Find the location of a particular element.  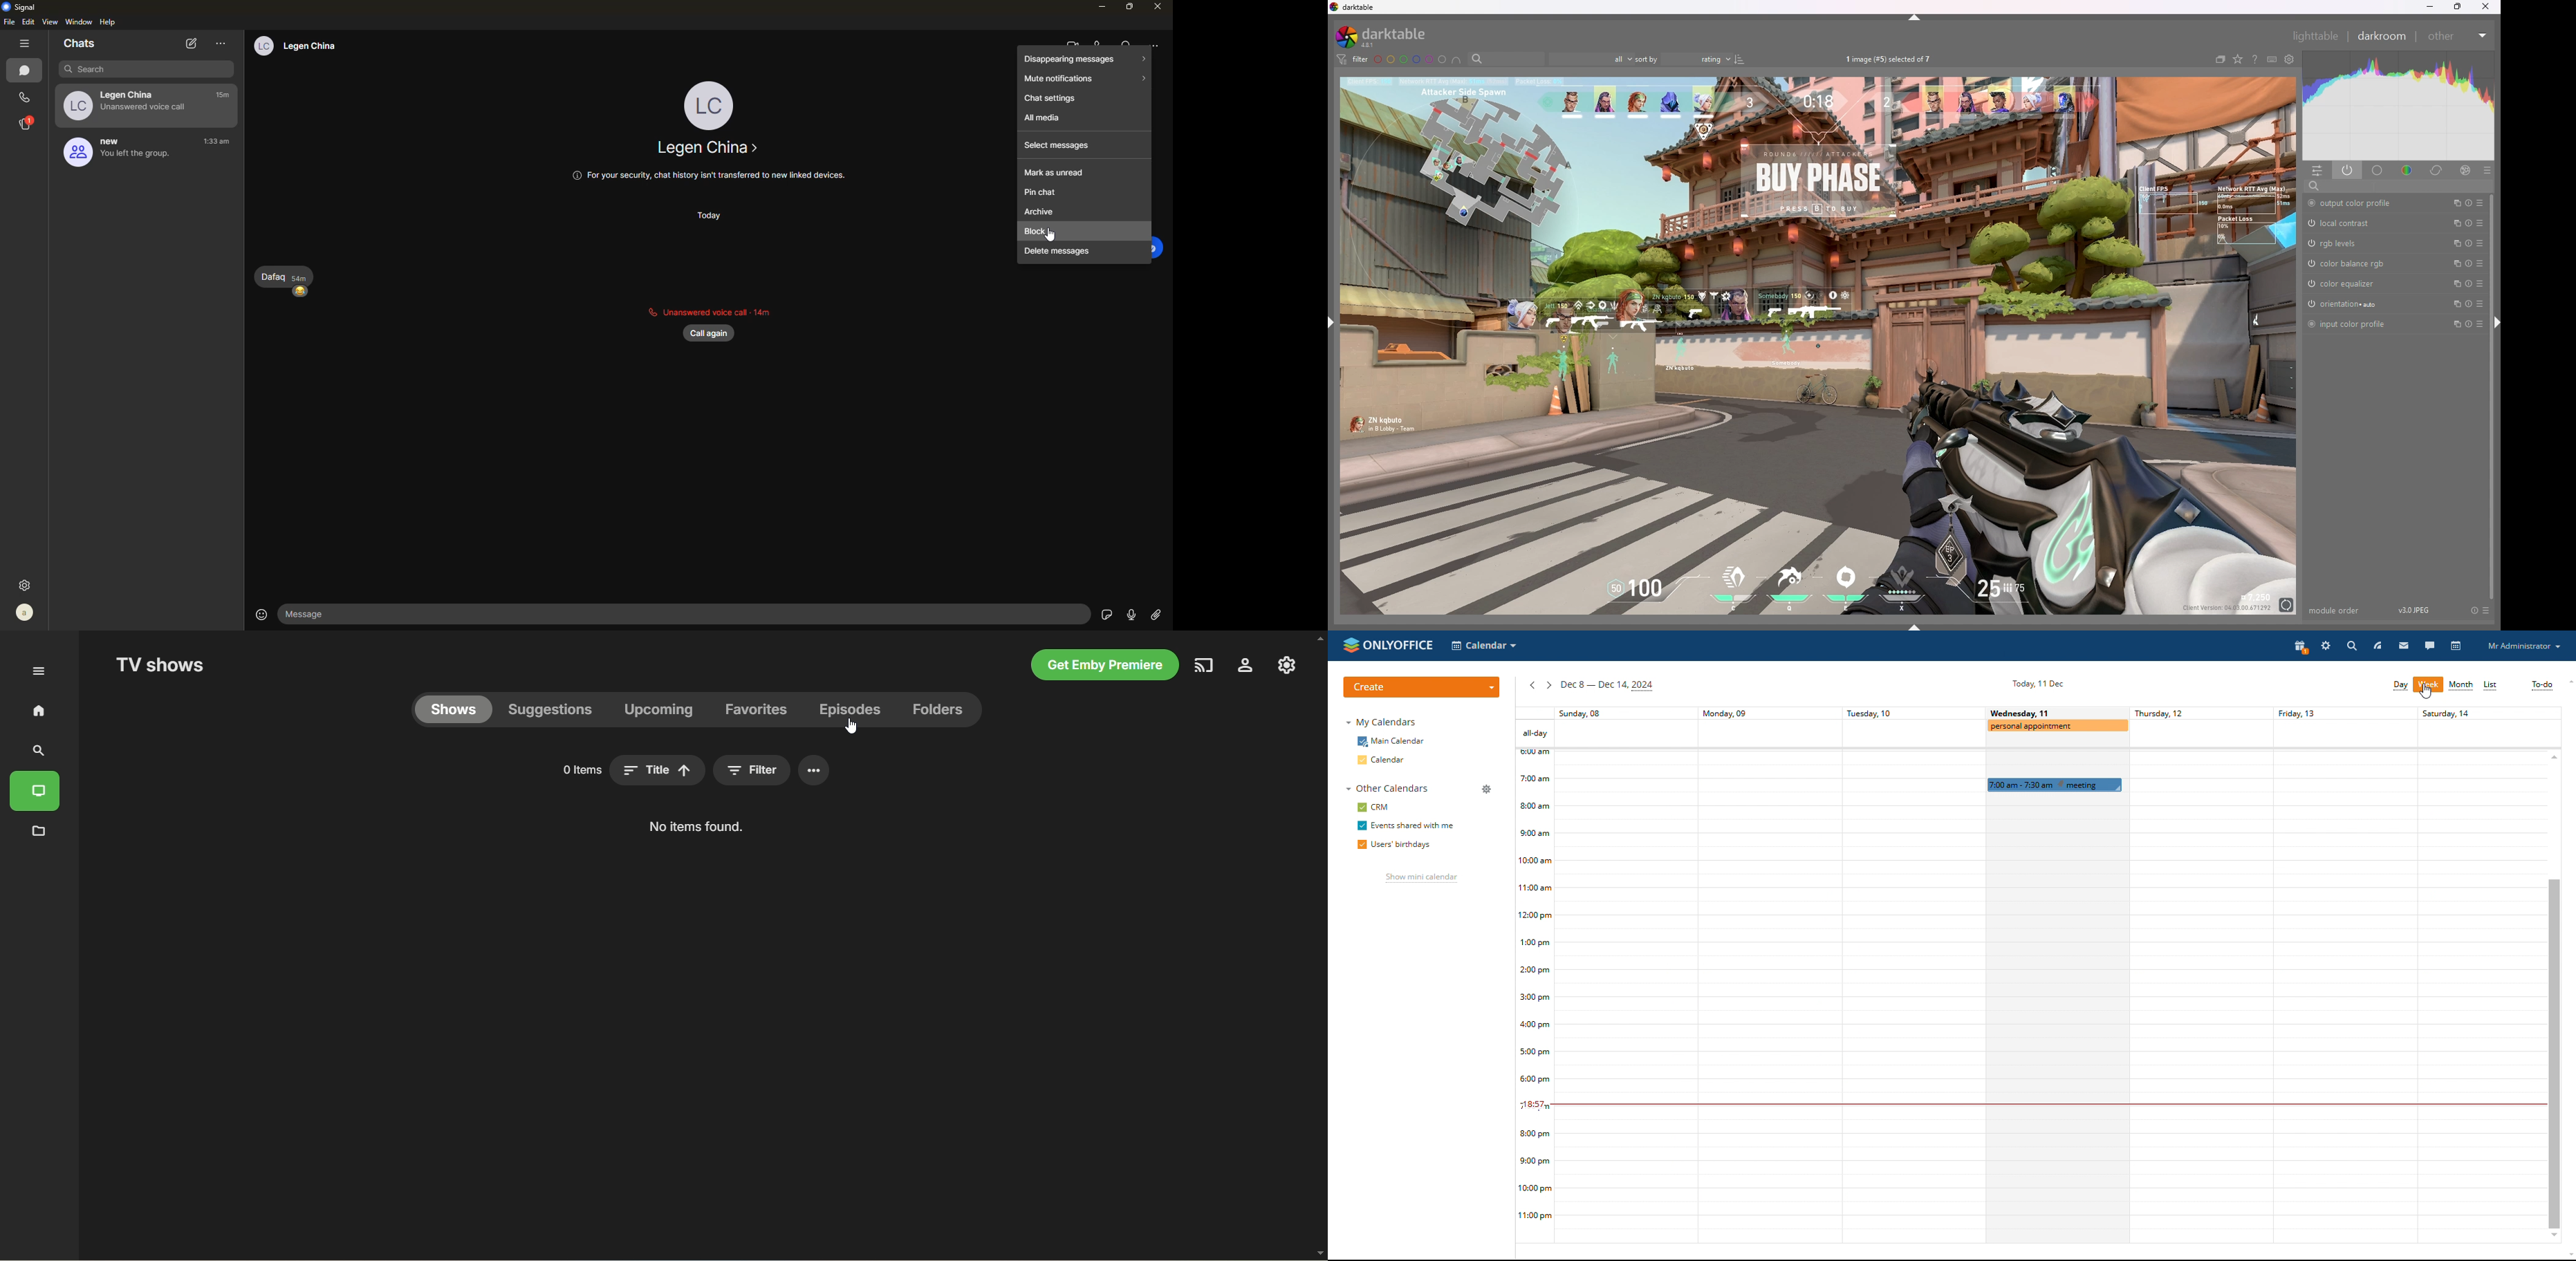

cursor is located at coordinates (2426, 692).